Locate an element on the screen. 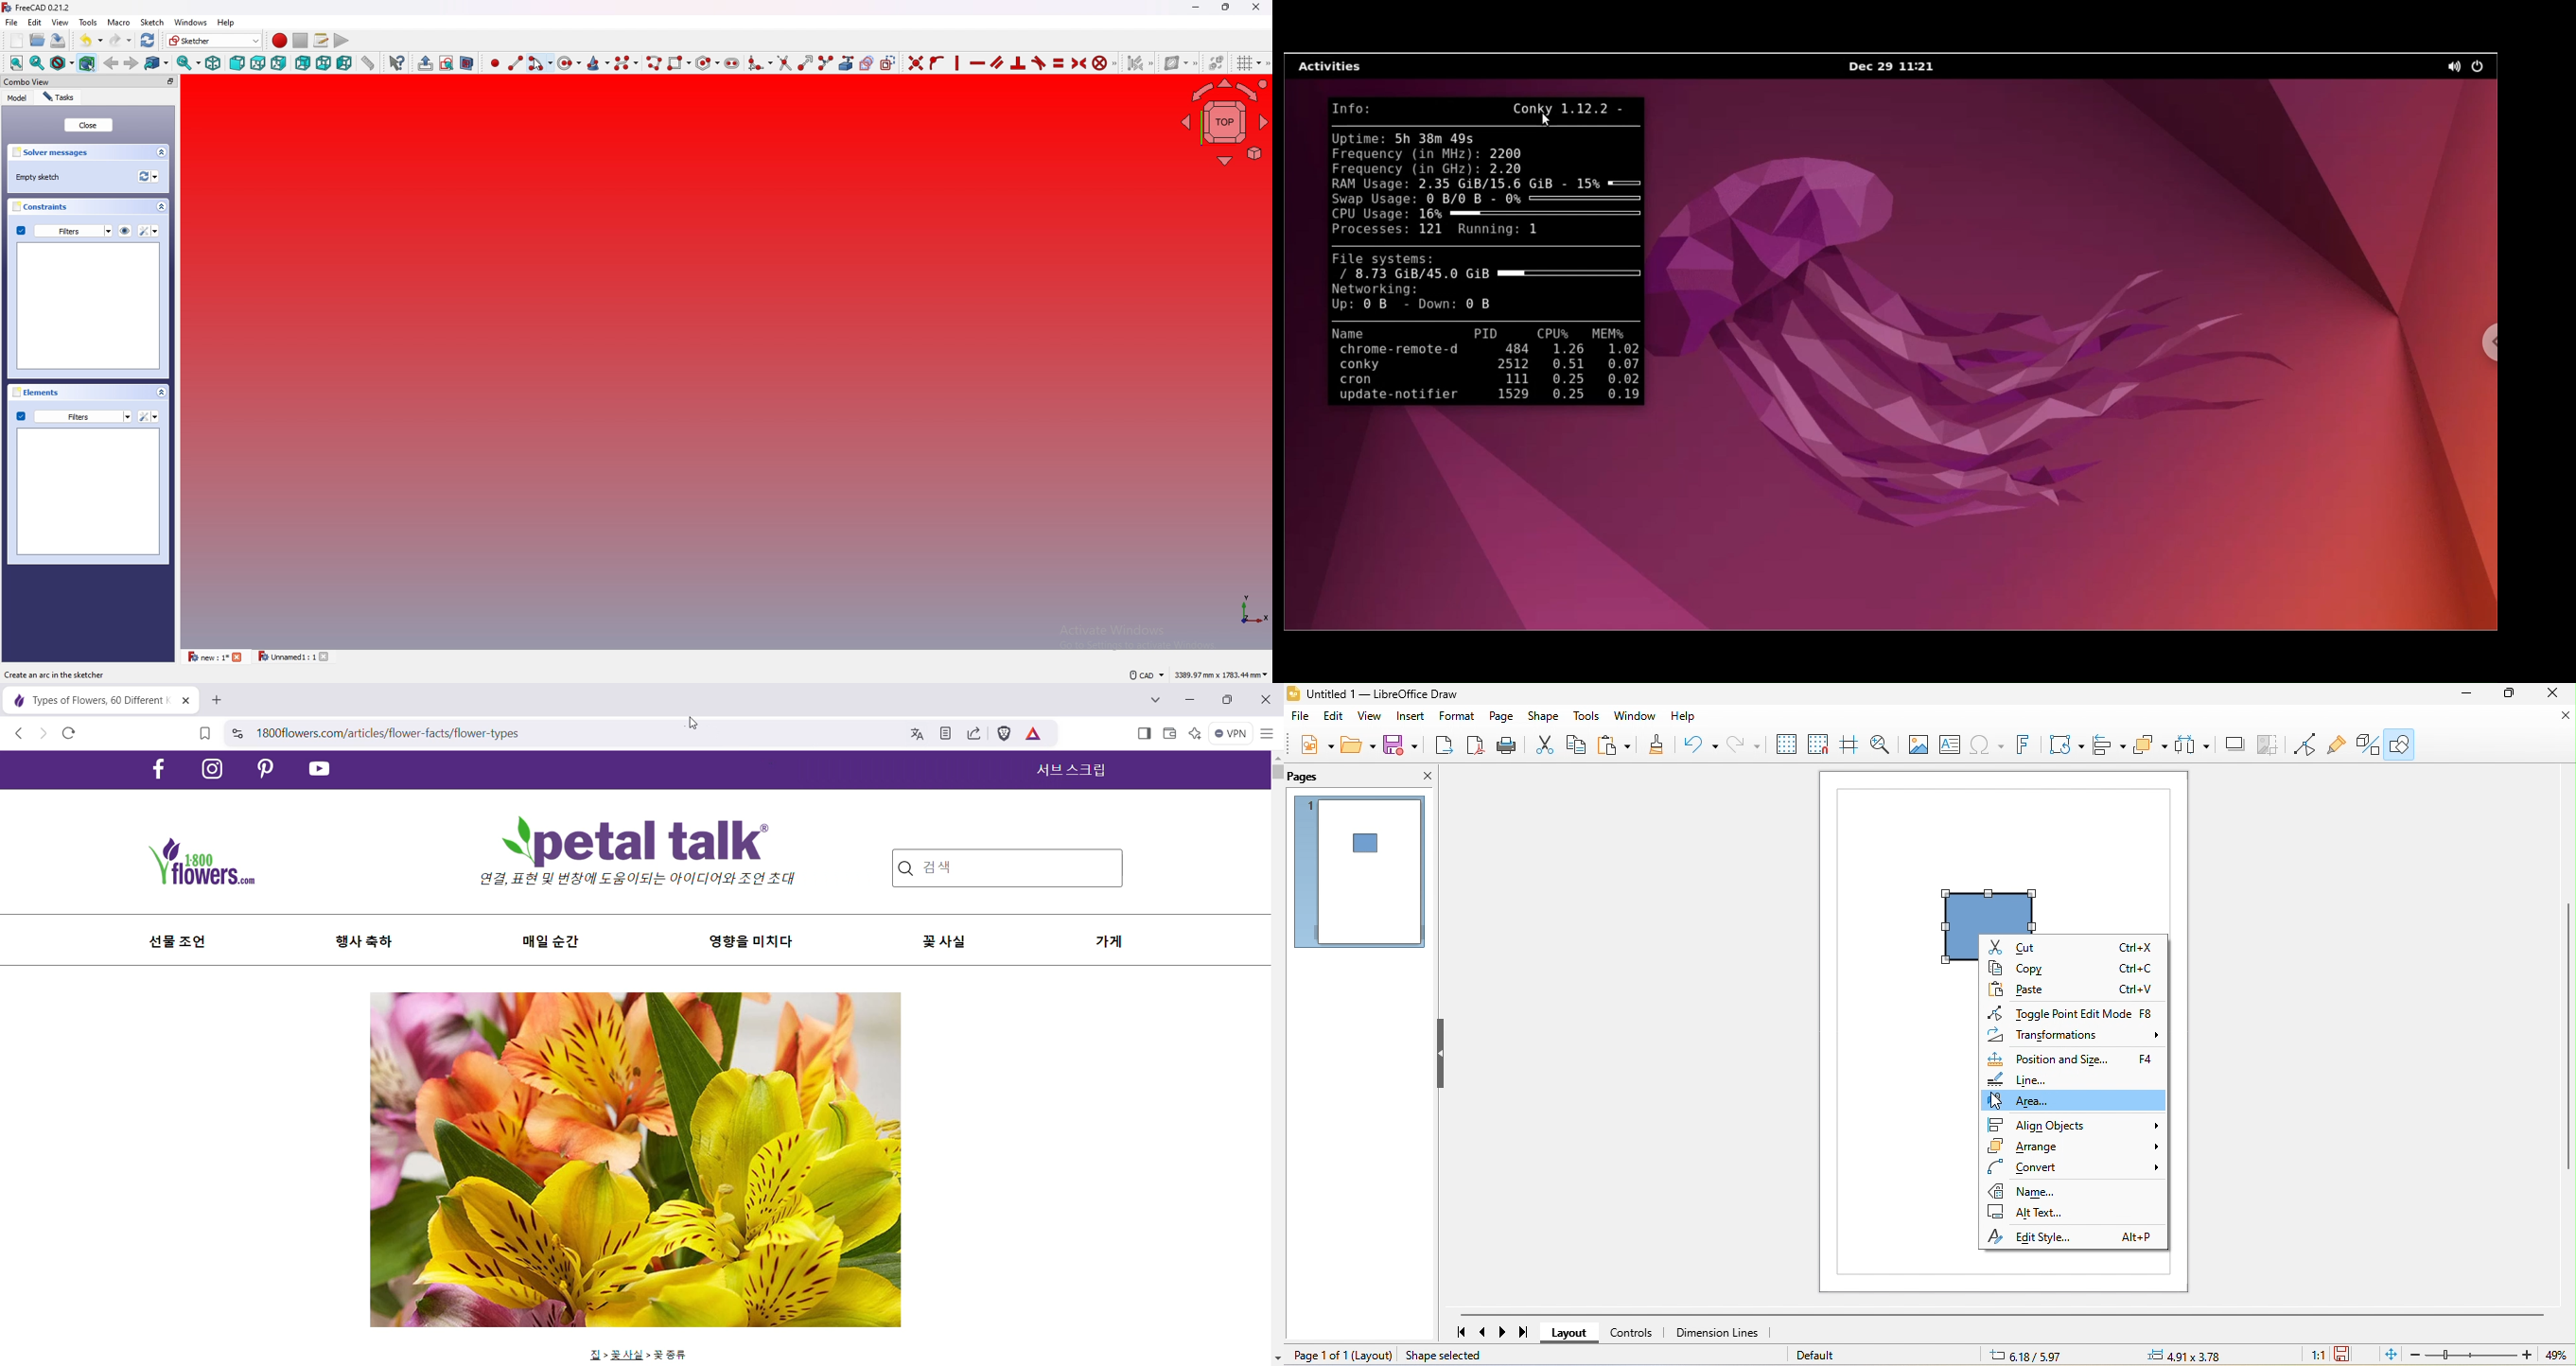 Image resolution: width=2576 pixels, height=1372 pixels. help is located at coordinates (1687, 716).